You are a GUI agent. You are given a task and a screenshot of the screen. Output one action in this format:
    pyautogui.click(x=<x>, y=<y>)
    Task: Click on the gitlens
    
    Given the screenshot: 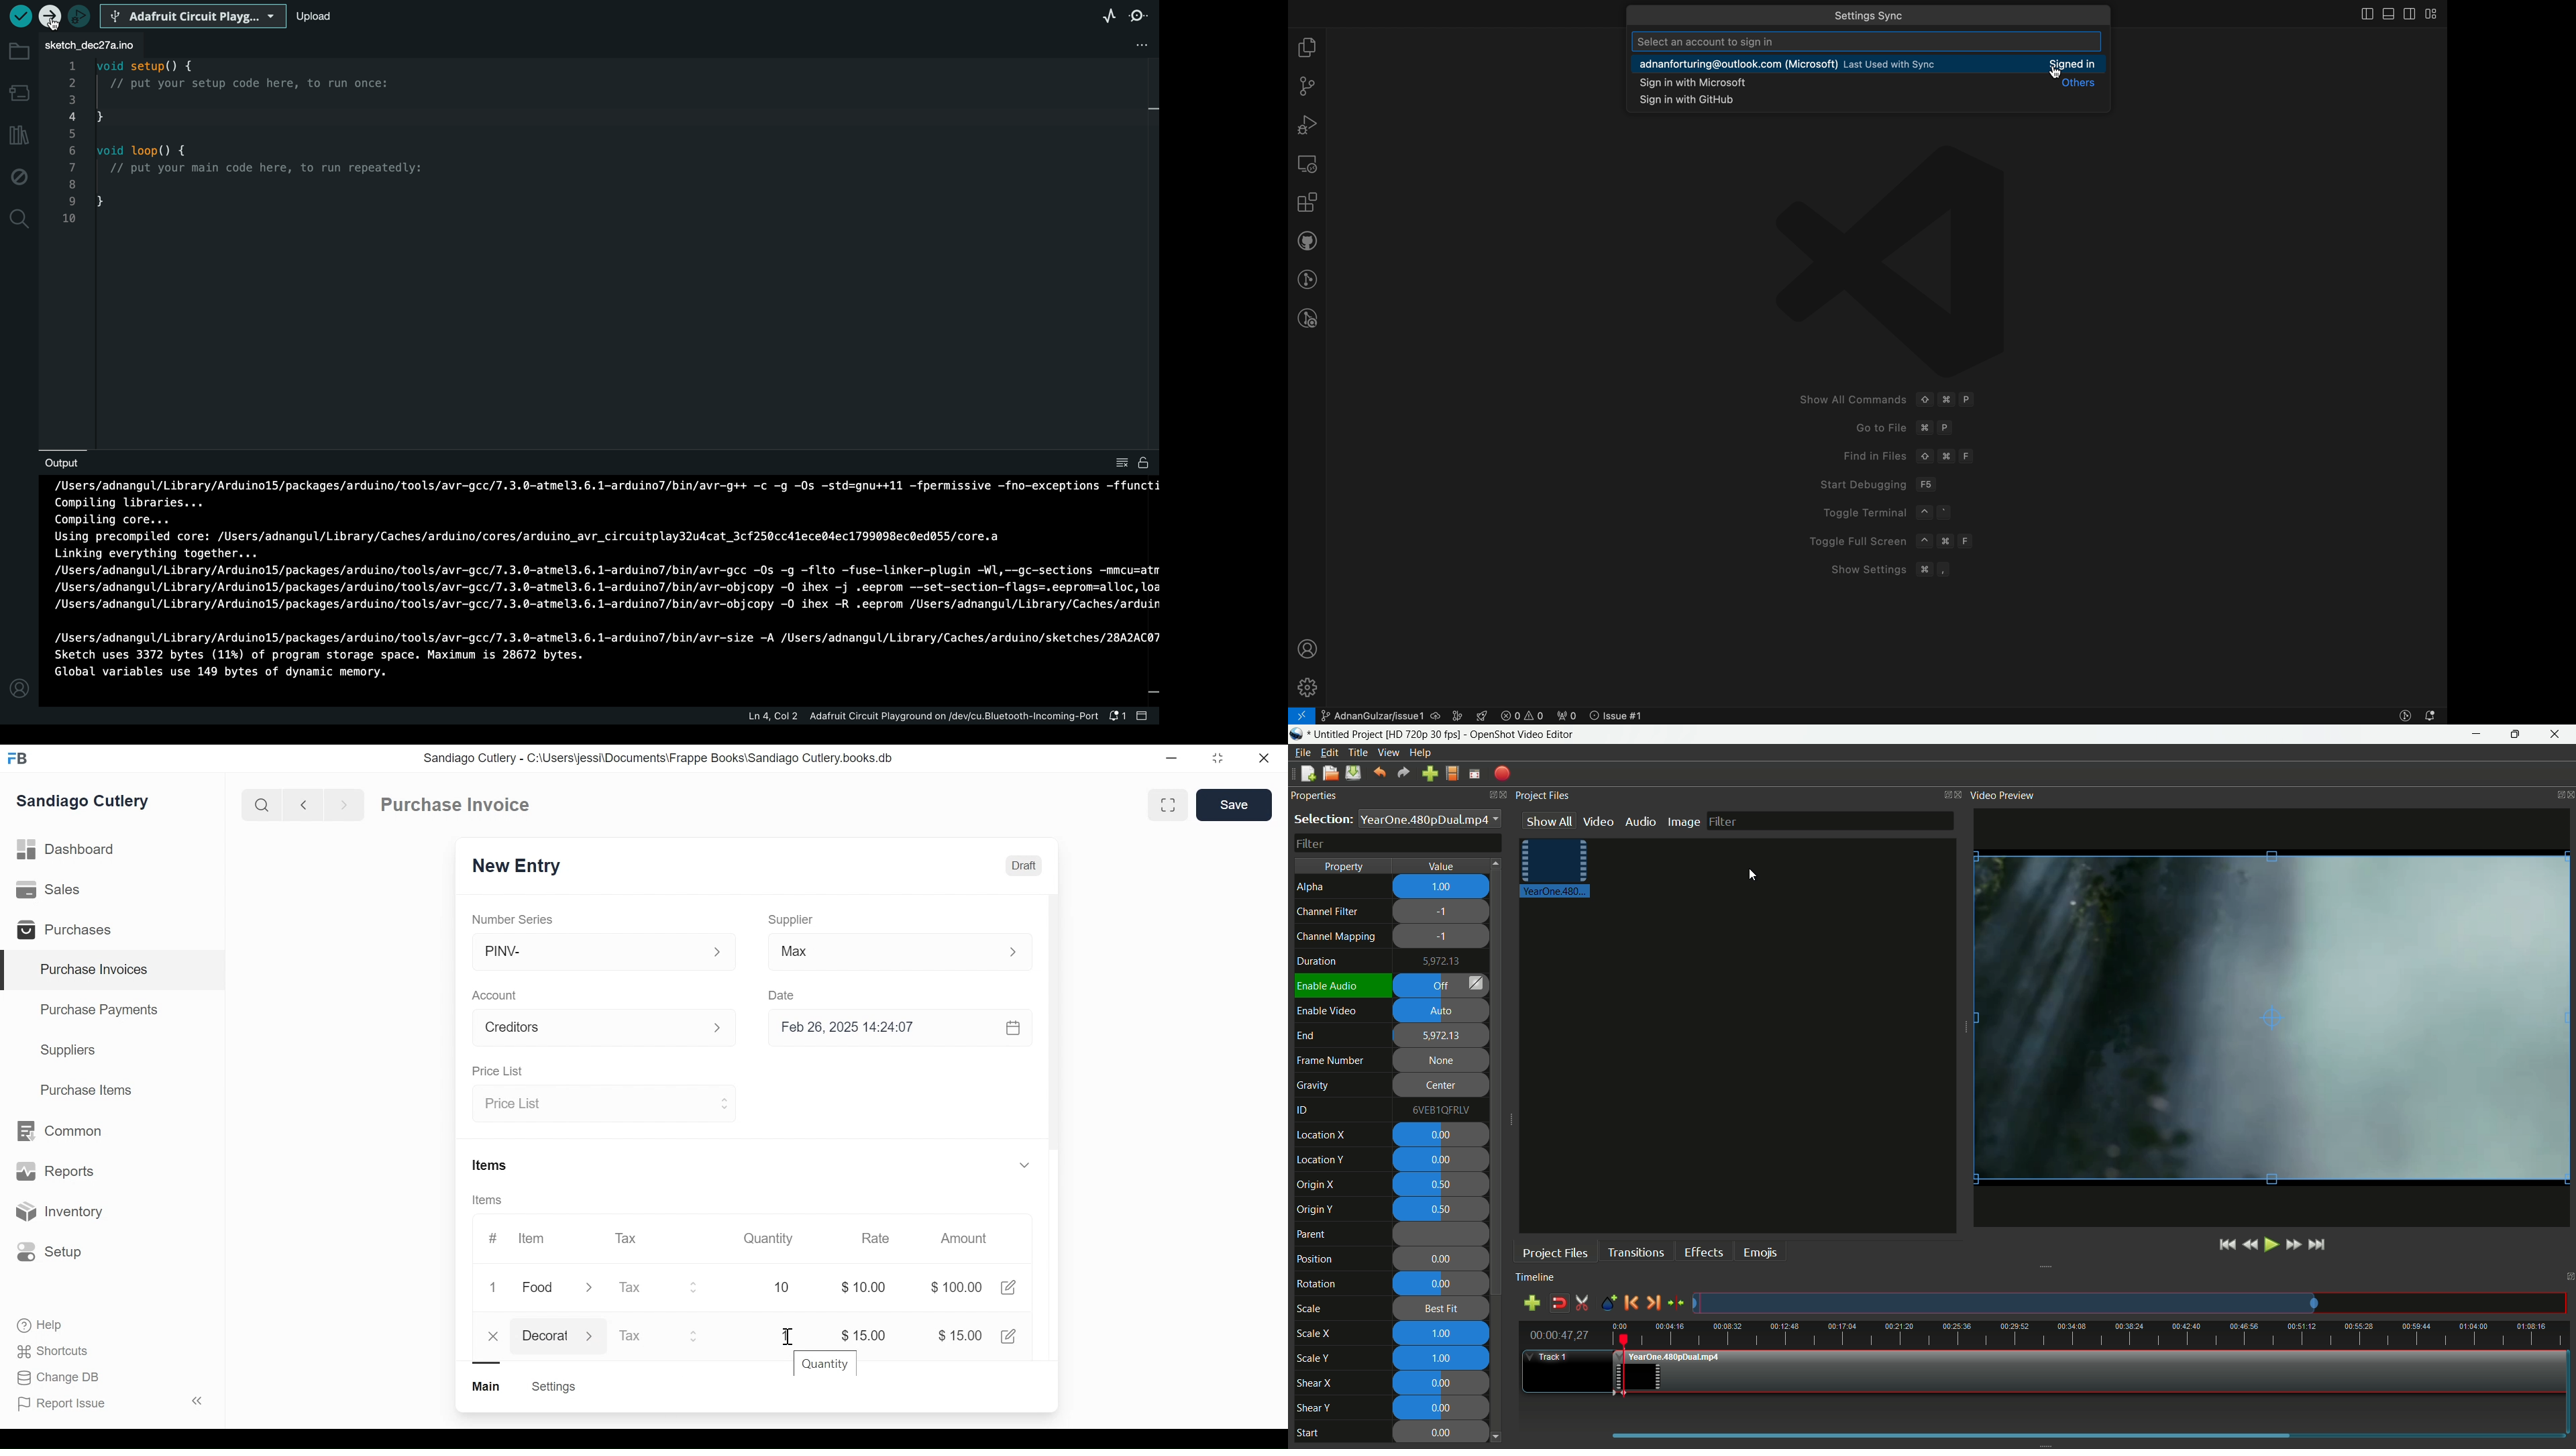 What is the action you would take?
    pyautogui.click(x=1307, y=278)
    